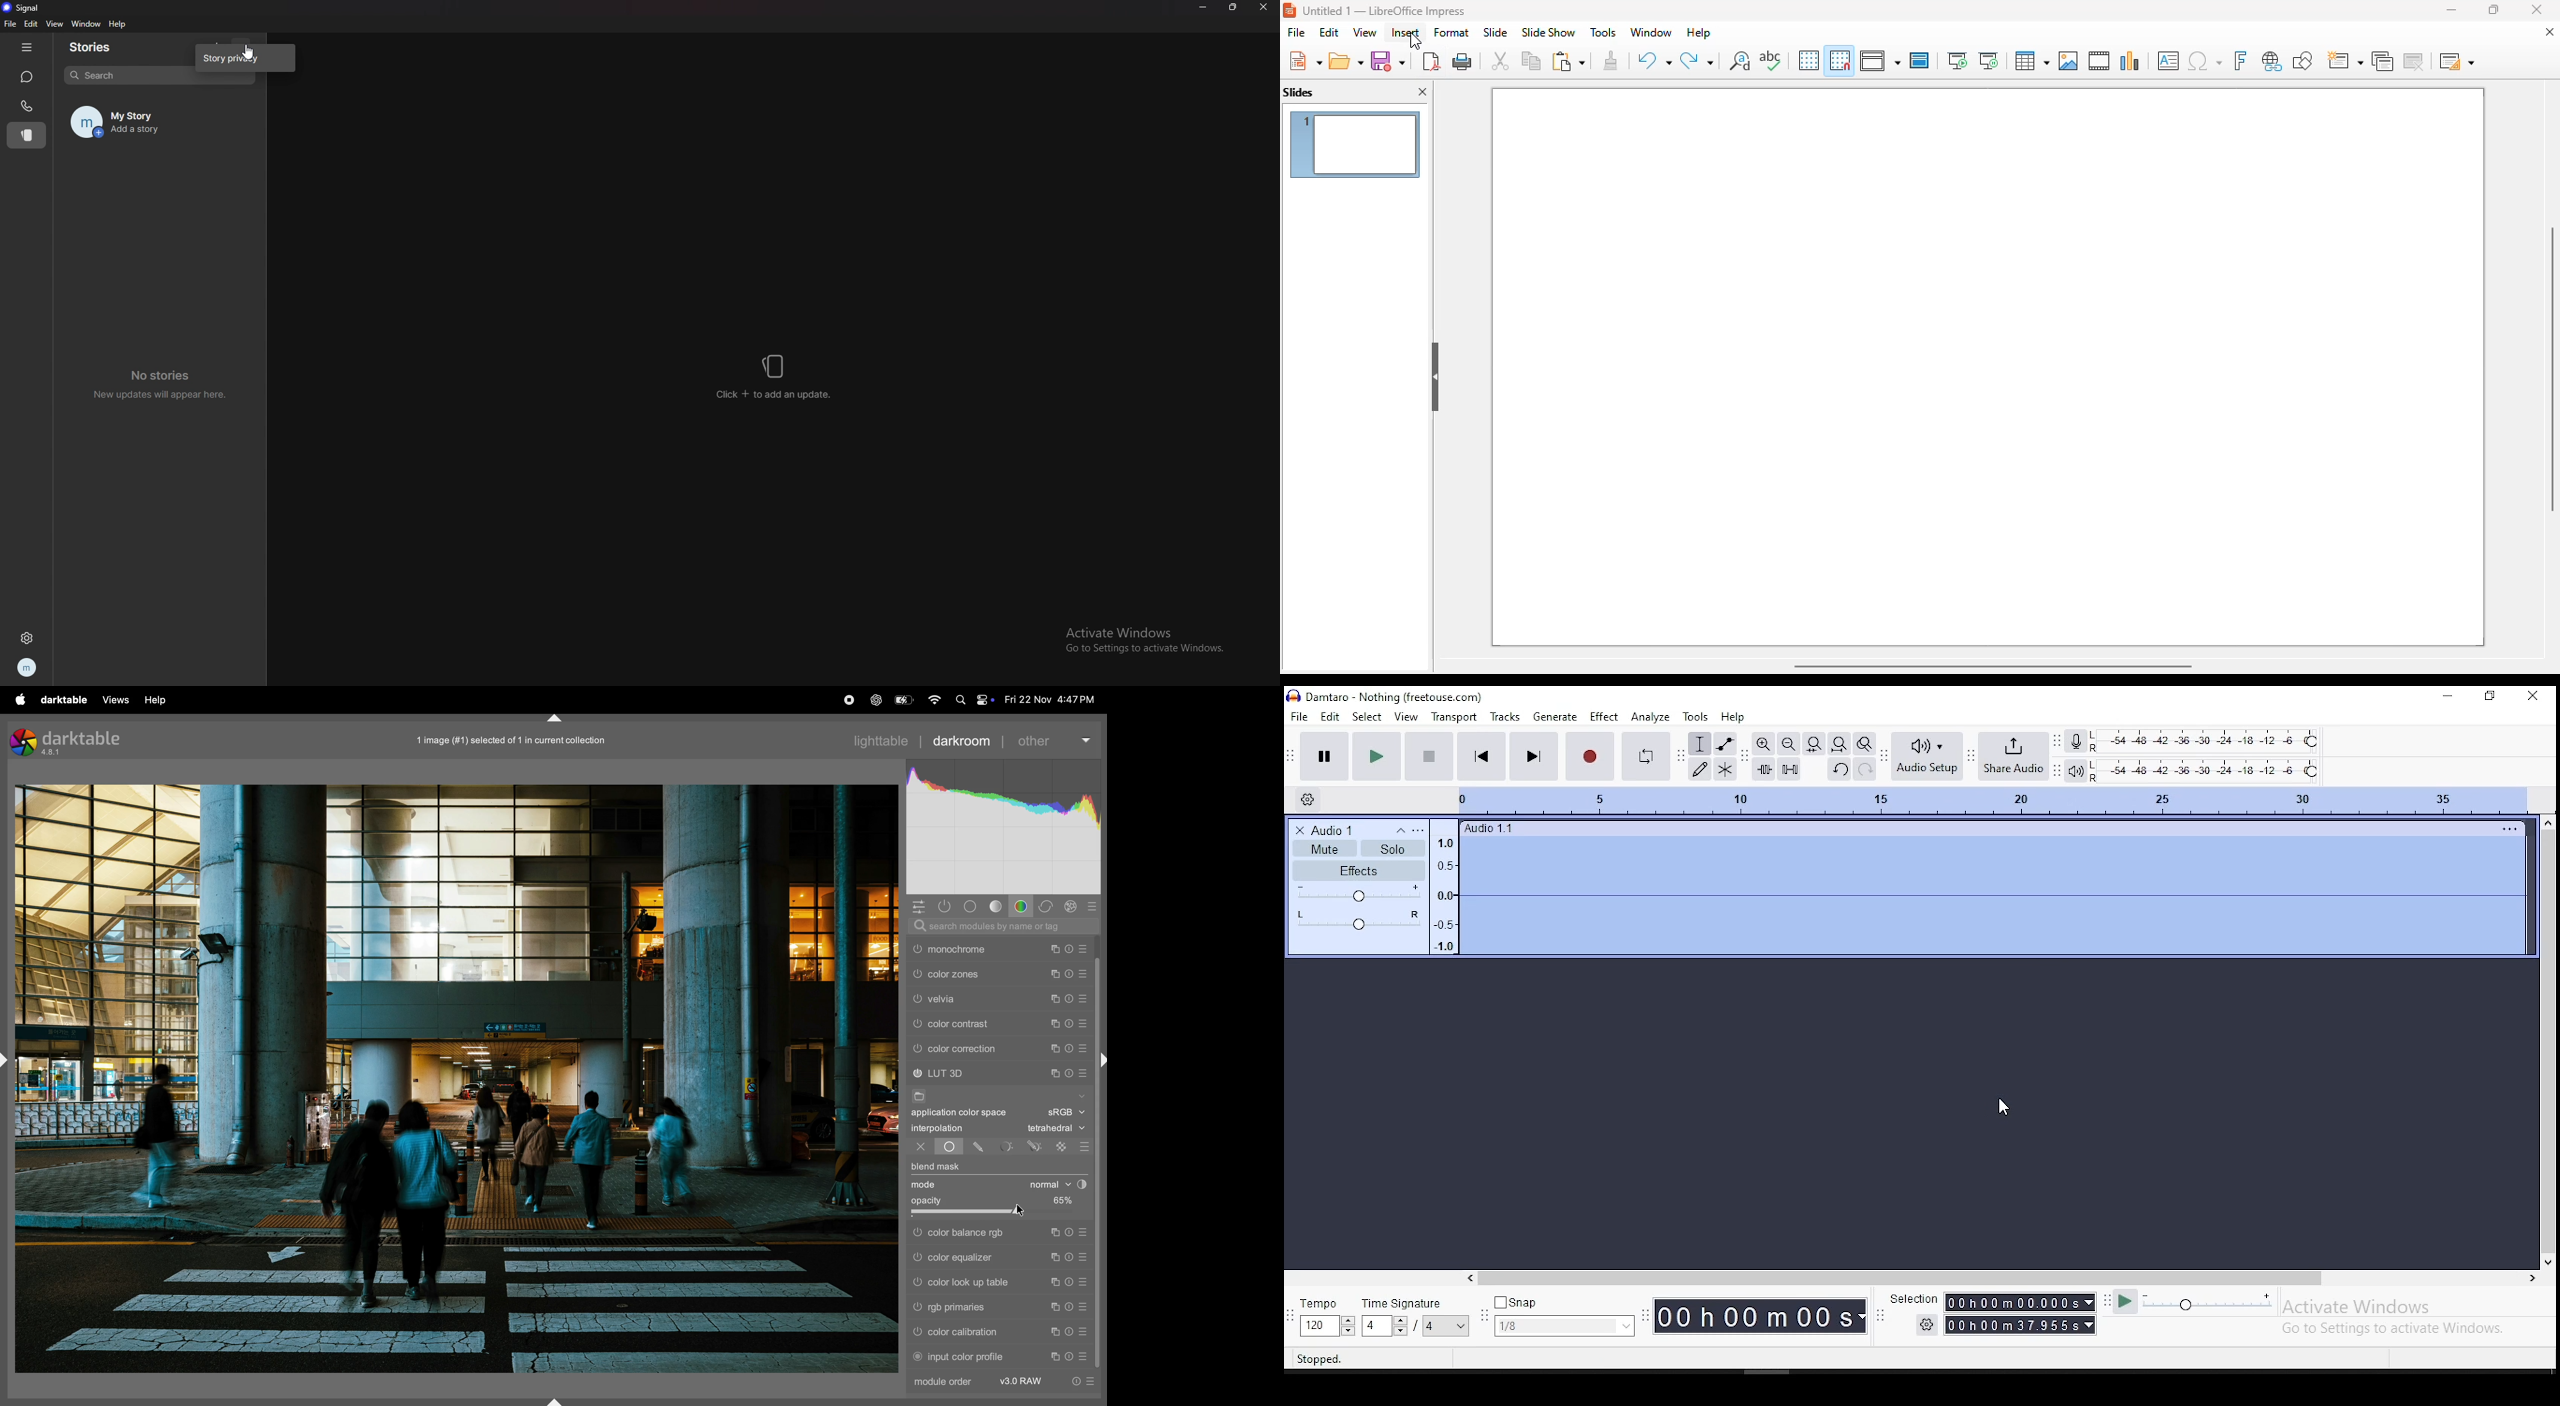  Describe the element at coordinates (1289, 10) in the screenshot. I see `logo` at that location.